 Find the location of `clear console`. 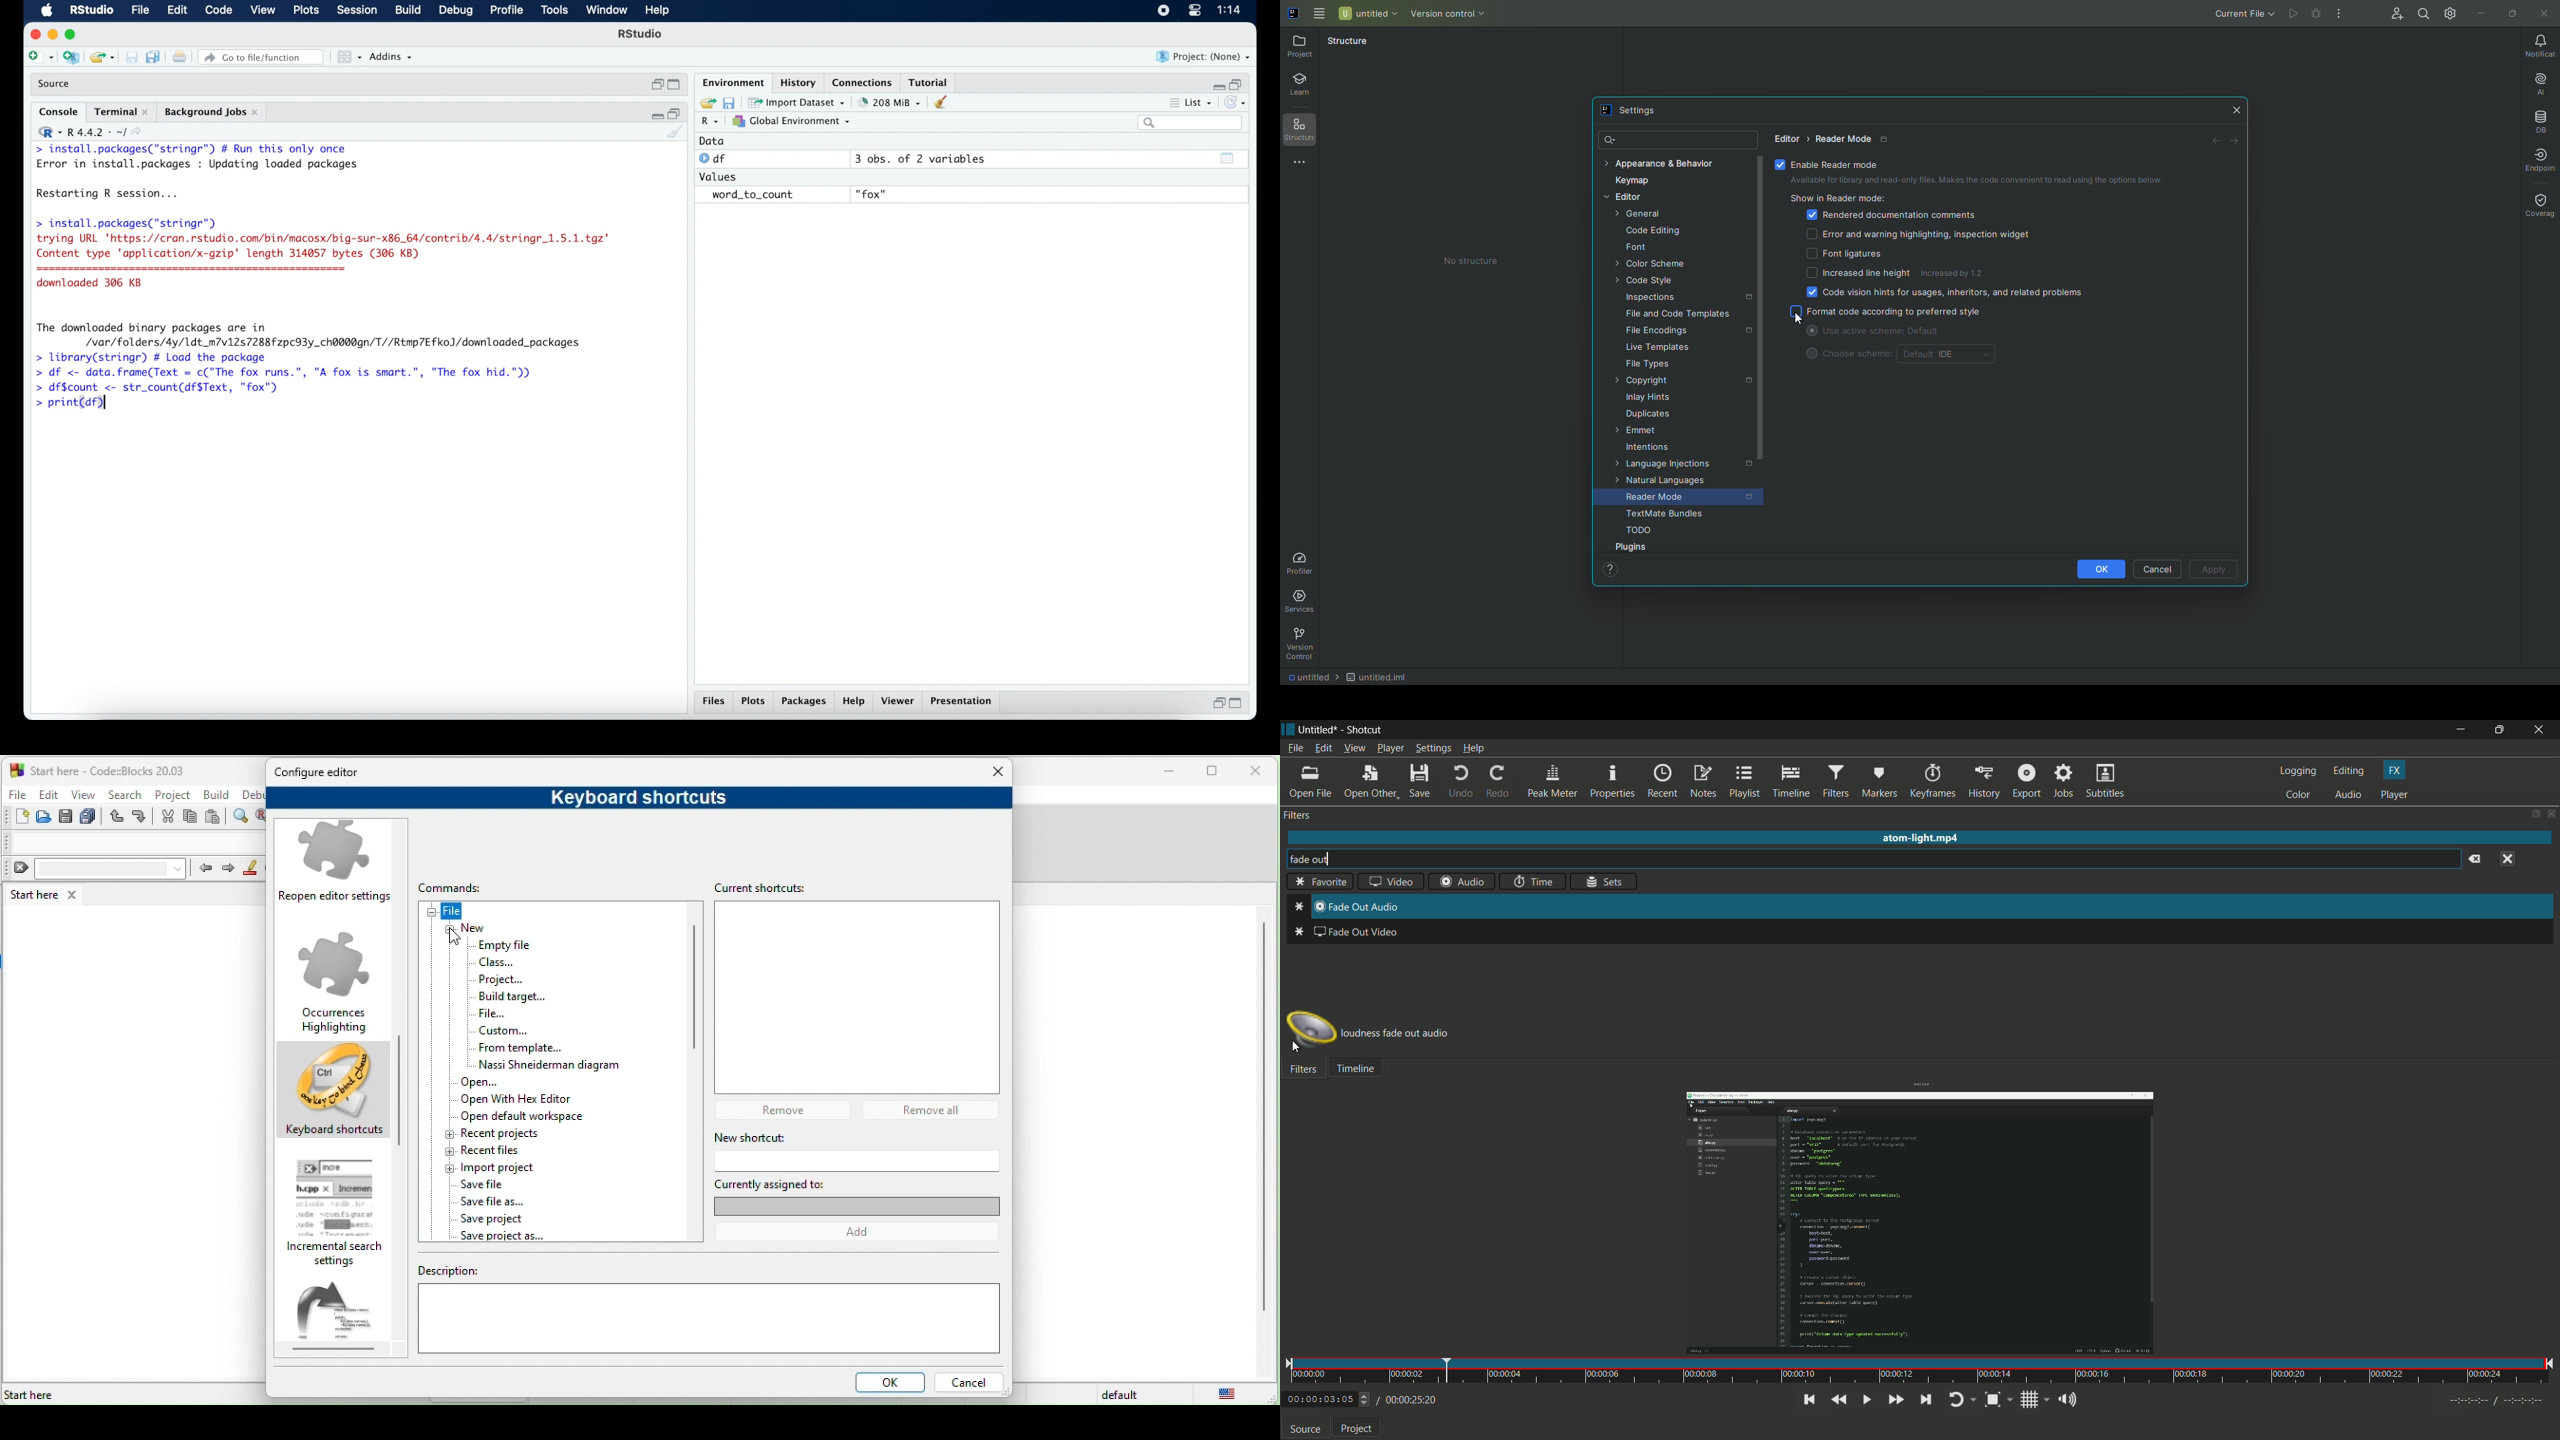

clear console is located at coordinates (944, 102).